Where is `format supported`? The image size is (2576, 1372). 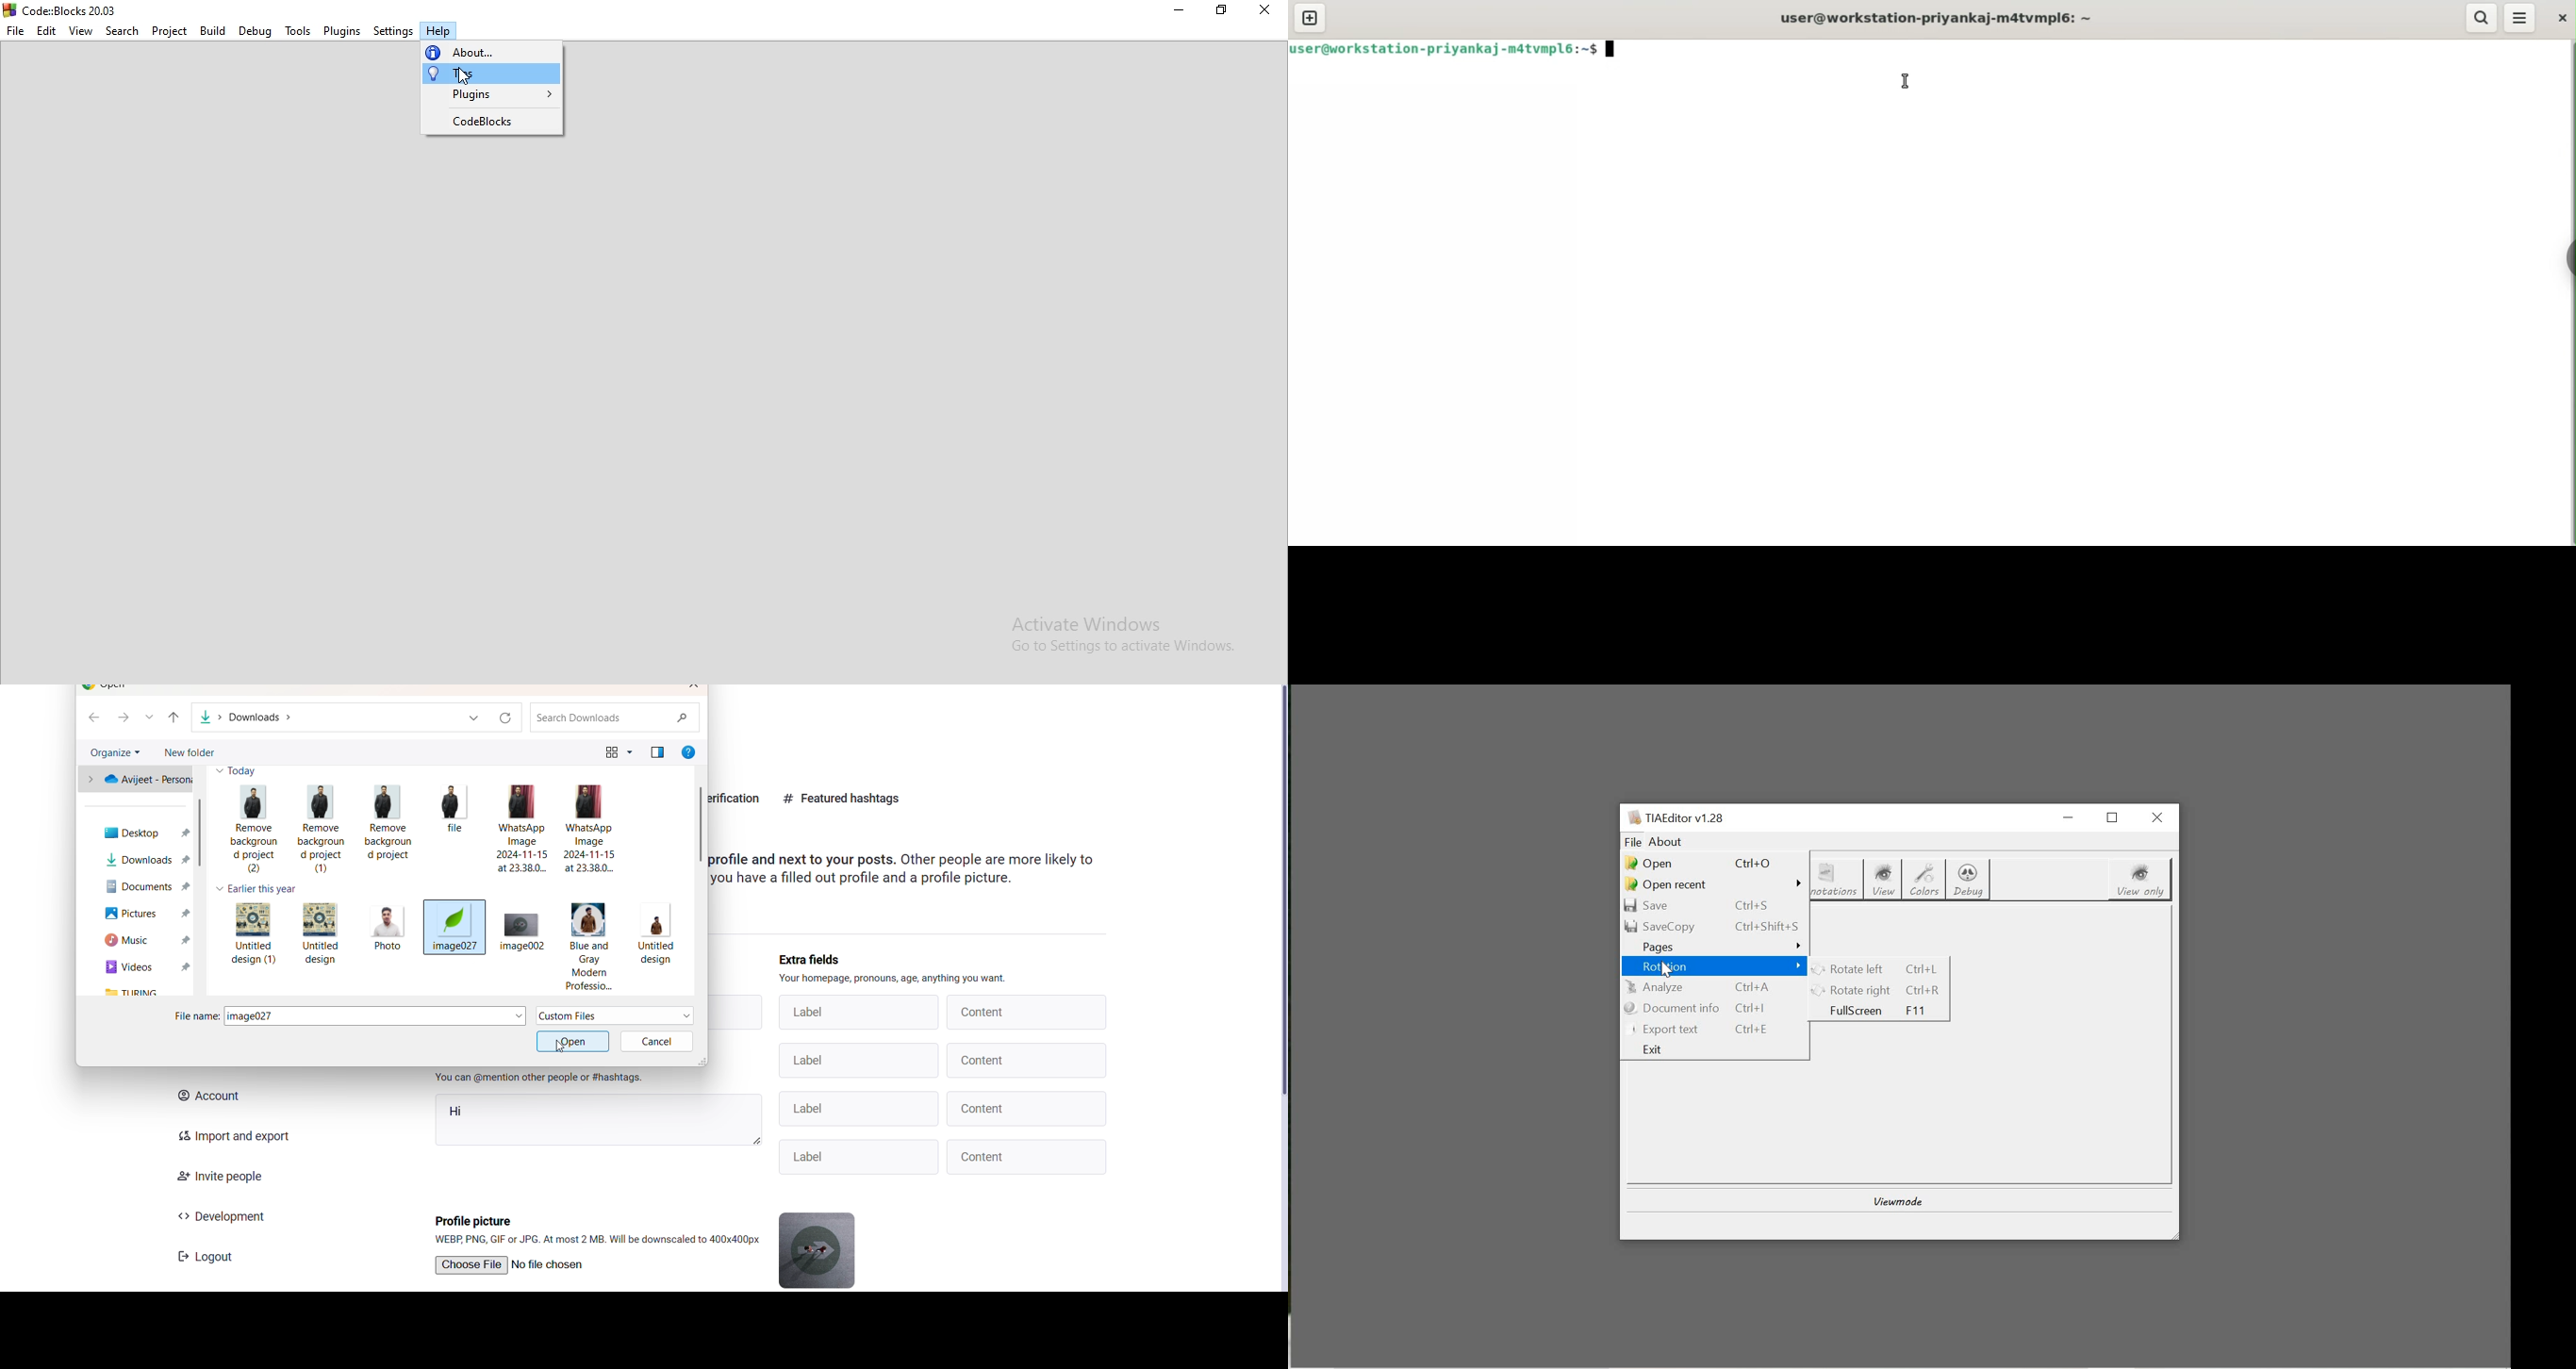
format supported is located at coordinates (599, 1240).